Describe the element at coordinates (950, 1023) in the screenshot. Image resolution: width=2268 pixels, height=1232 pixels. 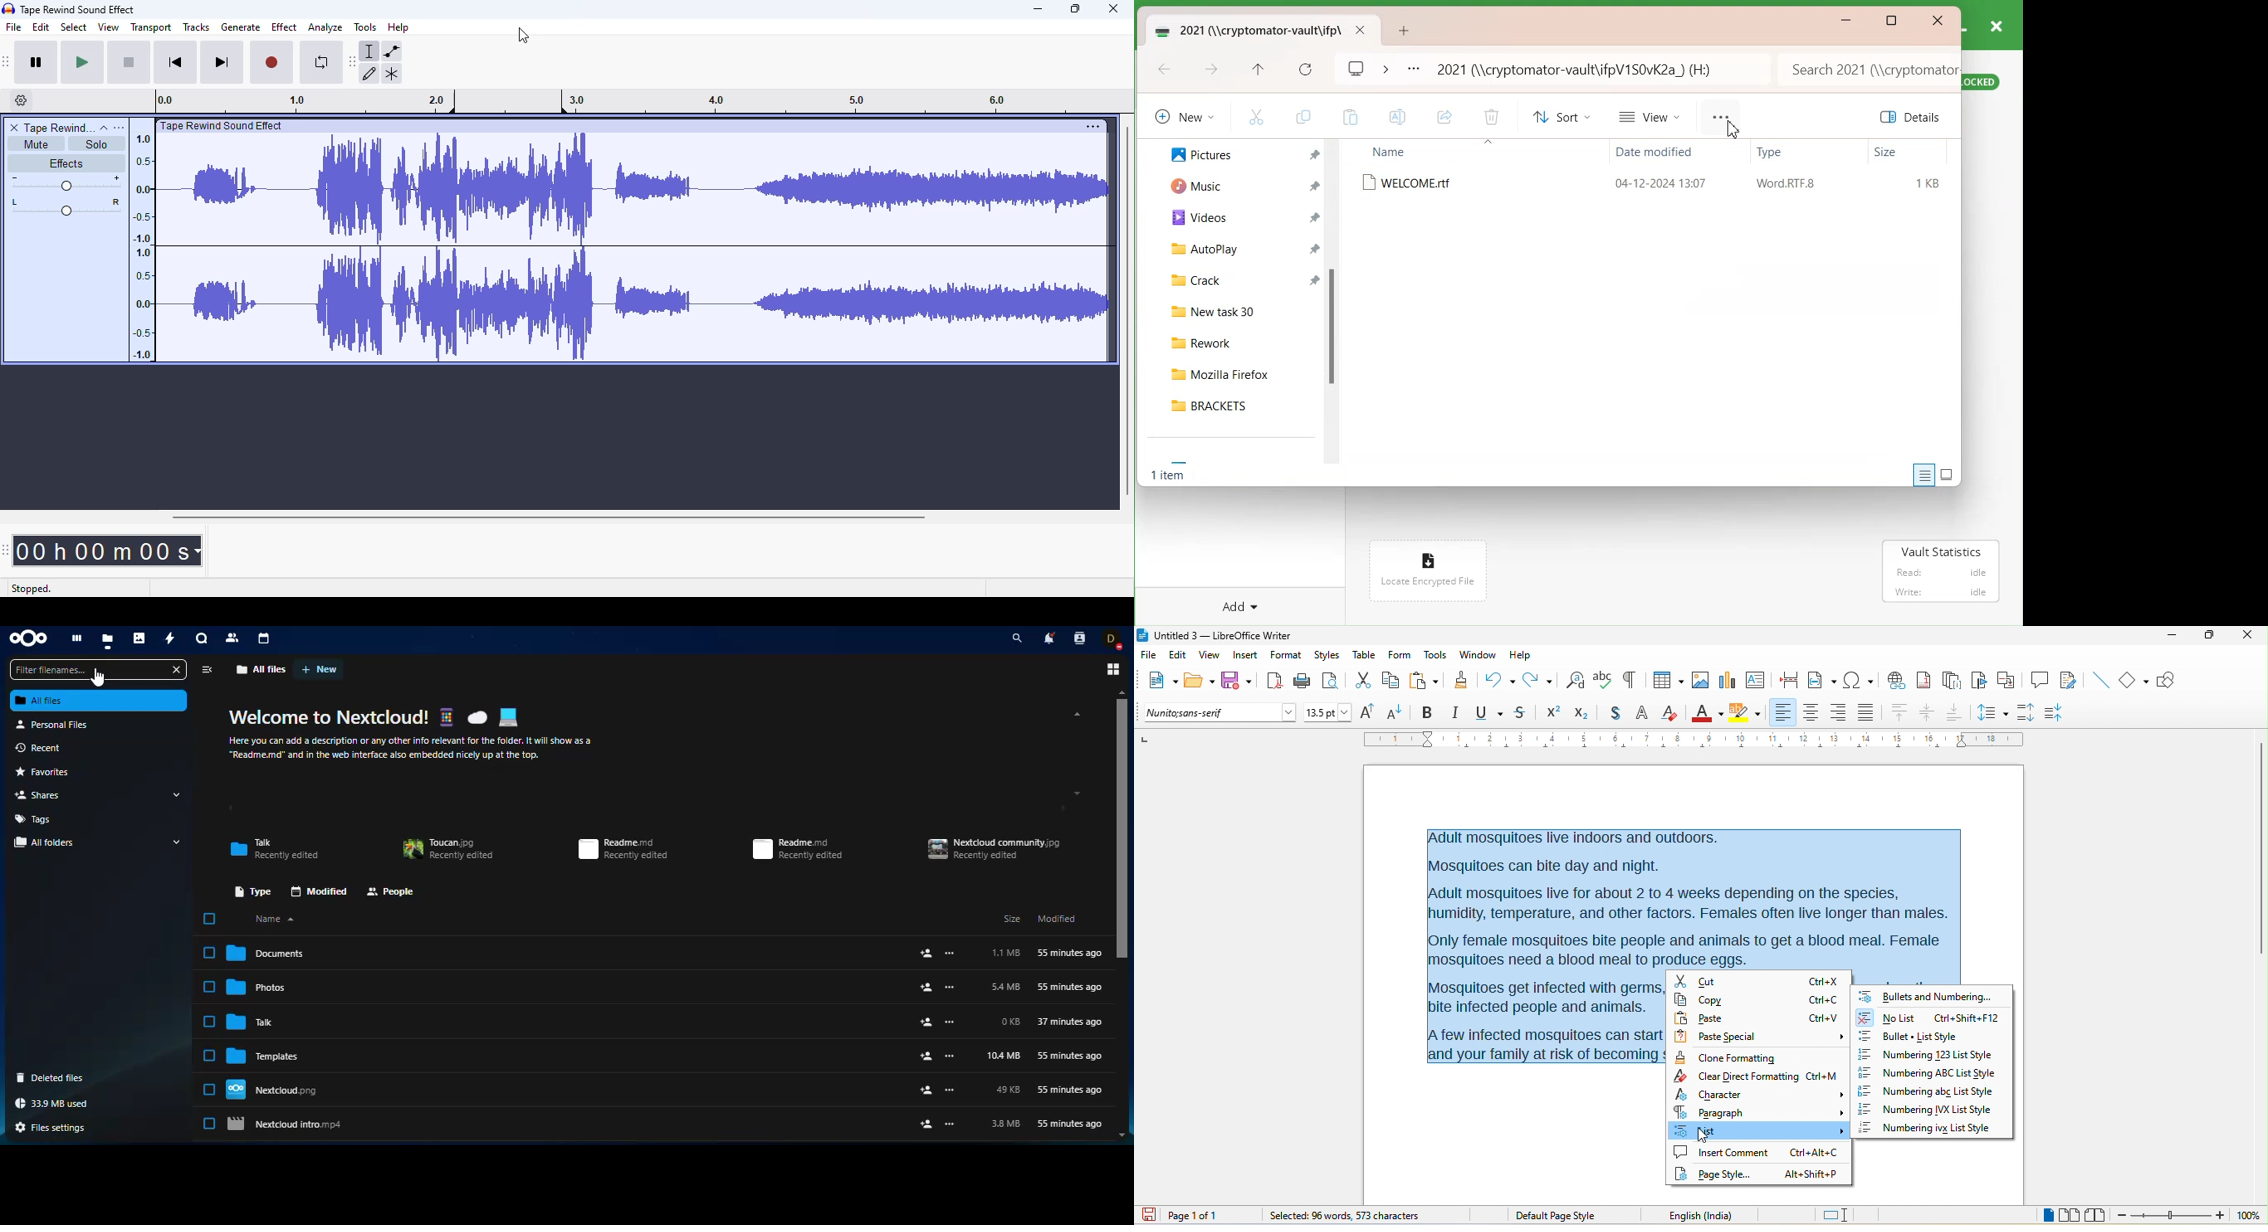
I see `more` at that location.